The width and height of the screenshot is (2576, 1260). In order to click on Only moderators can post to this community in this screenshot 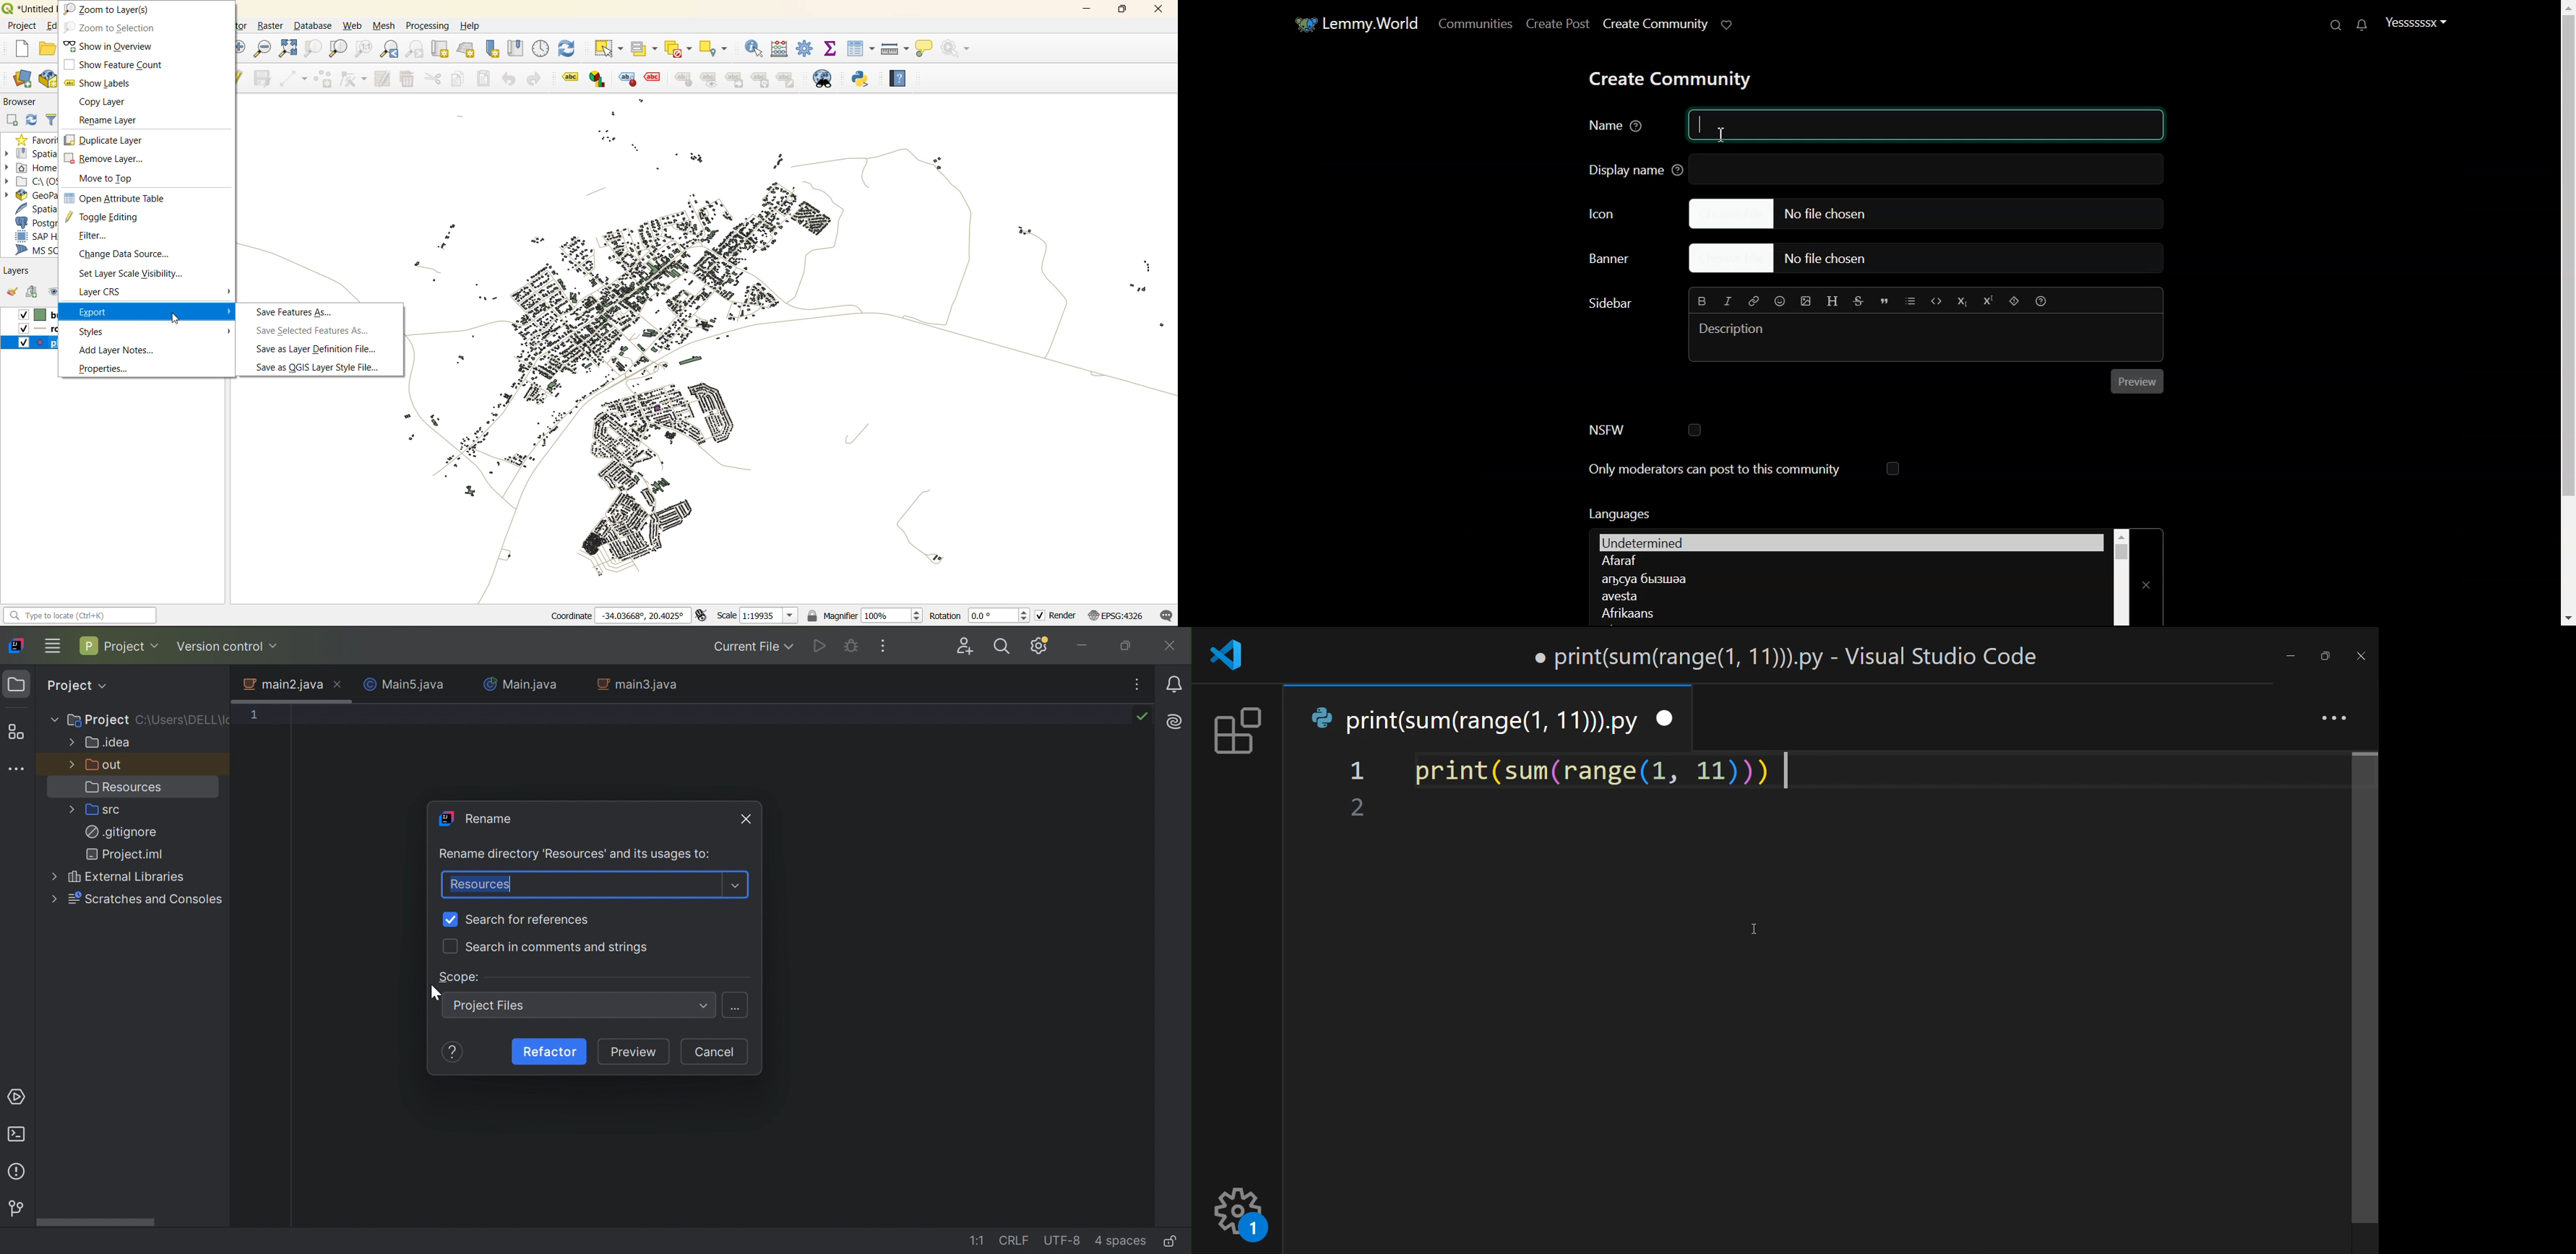, I will do `click(1745, 470)`.